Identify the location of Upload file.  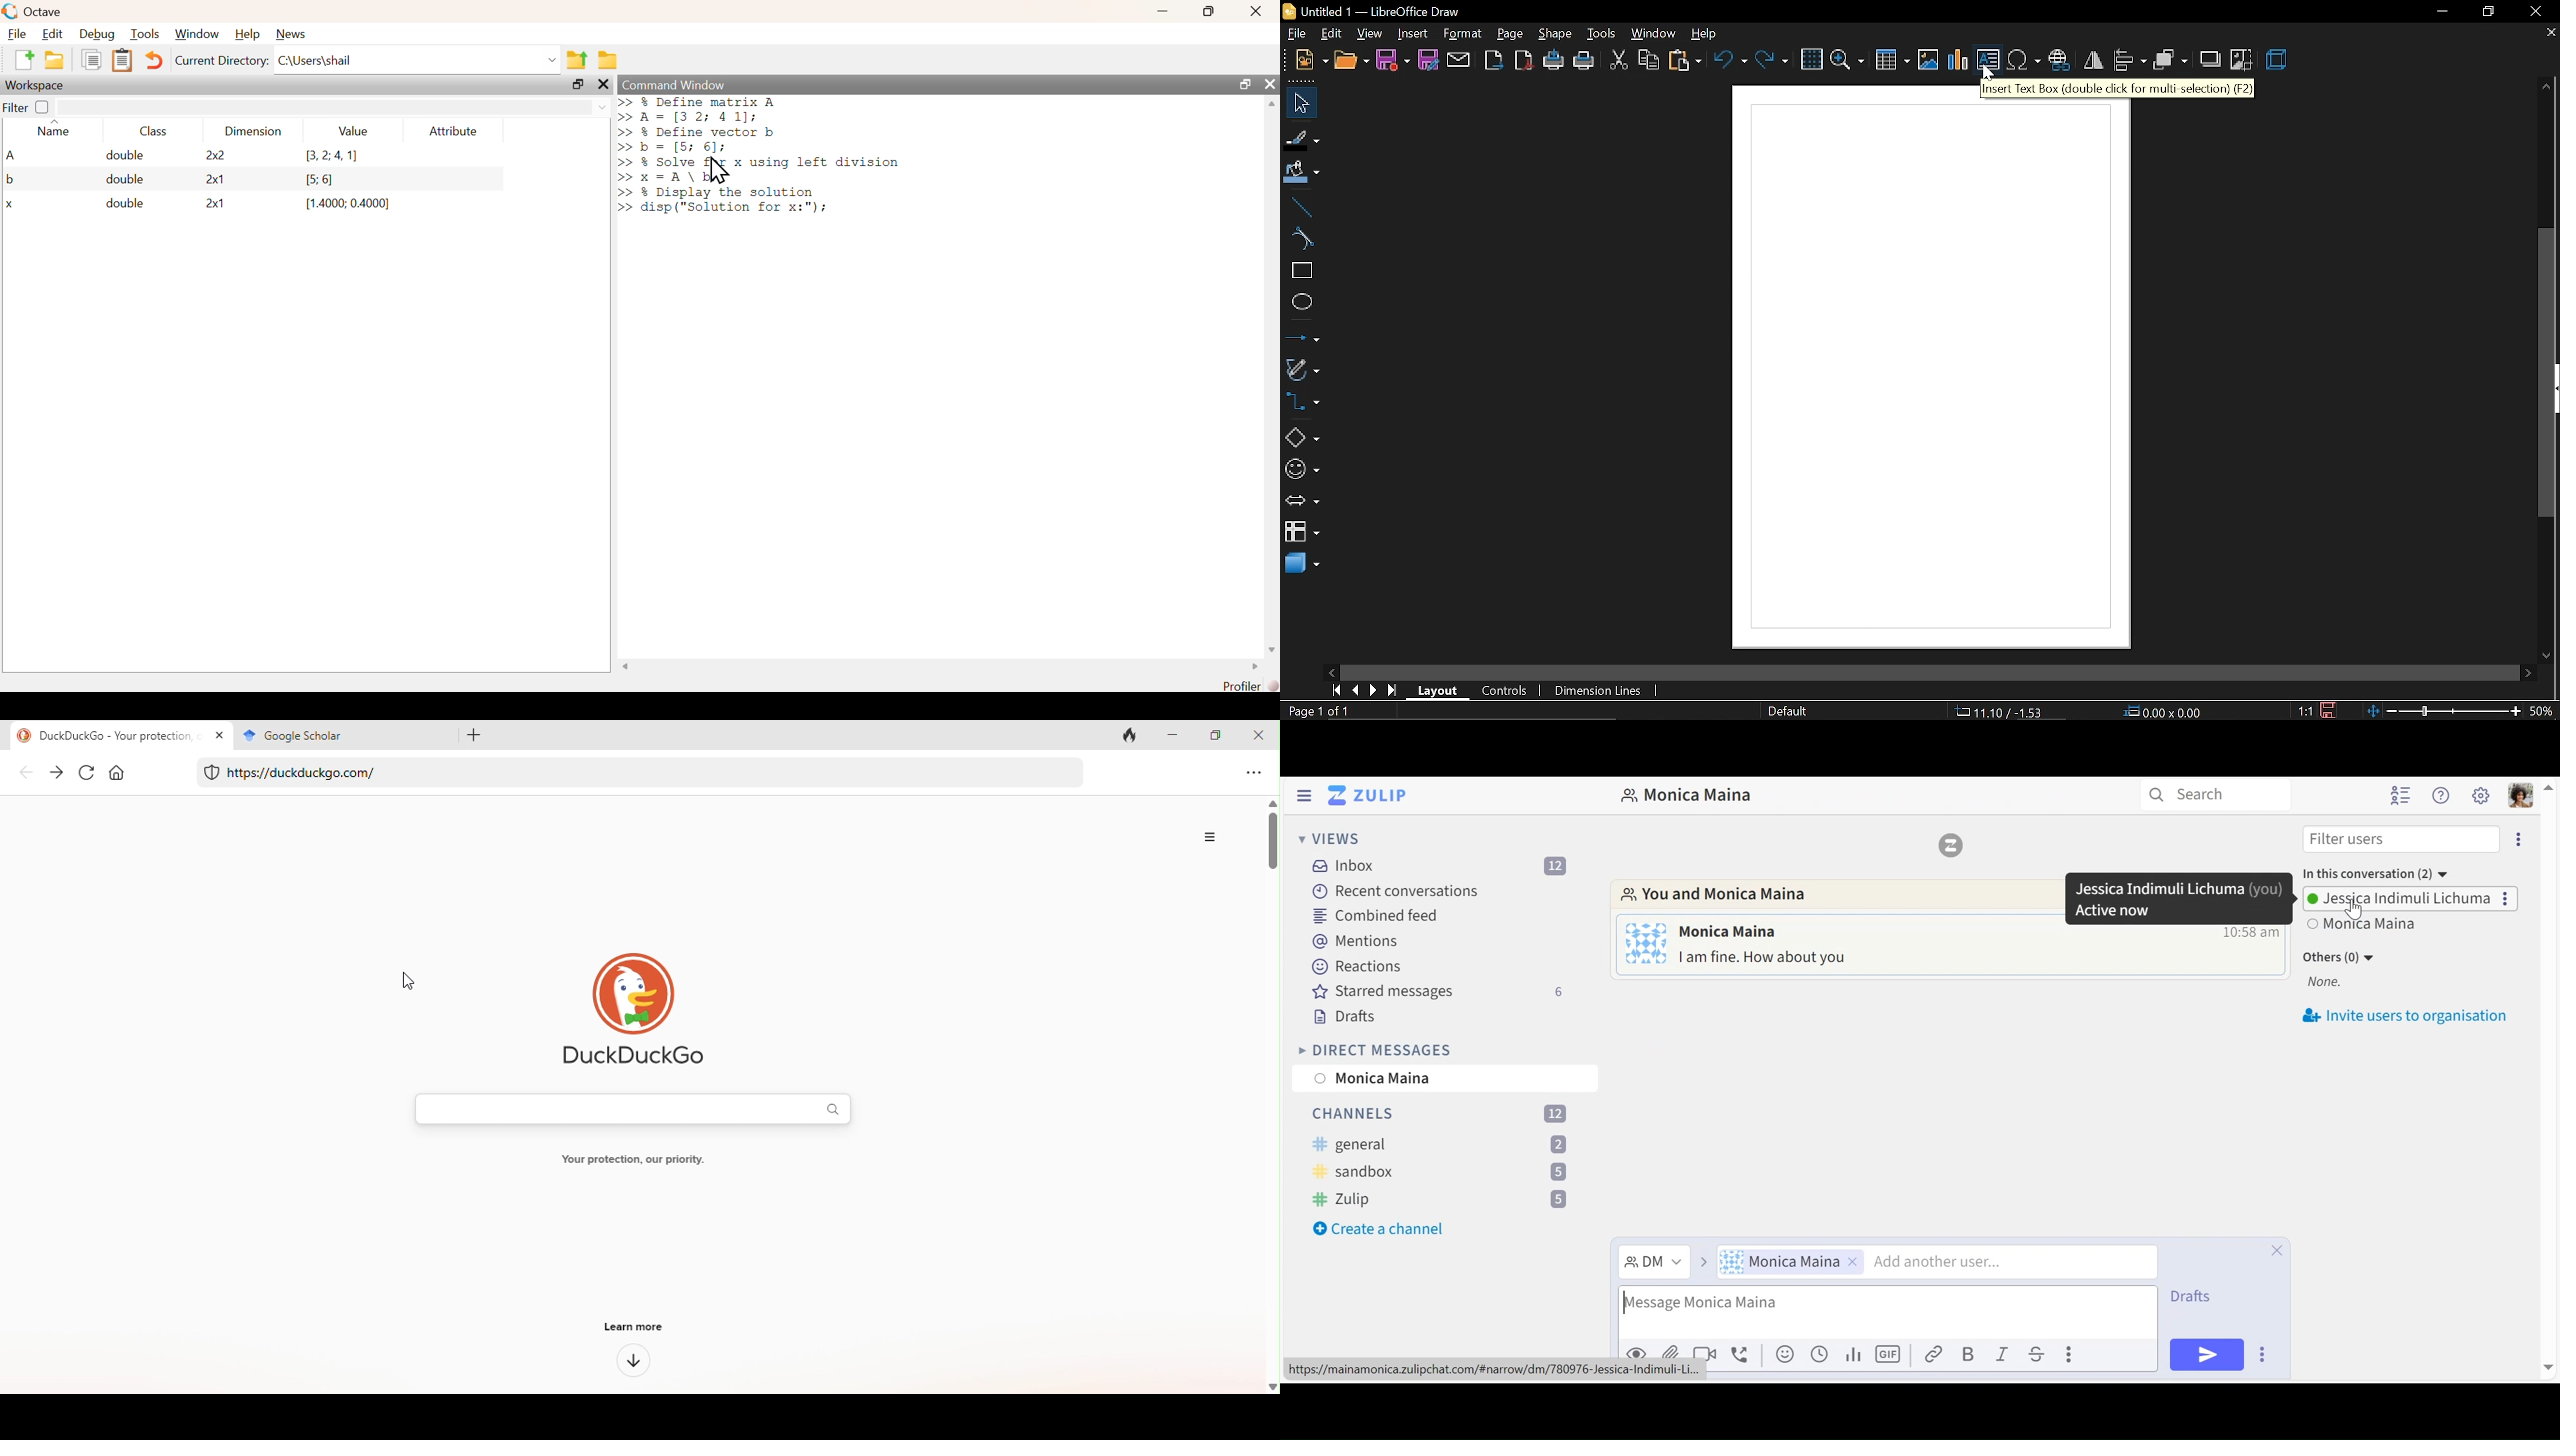
(1673, 1351).